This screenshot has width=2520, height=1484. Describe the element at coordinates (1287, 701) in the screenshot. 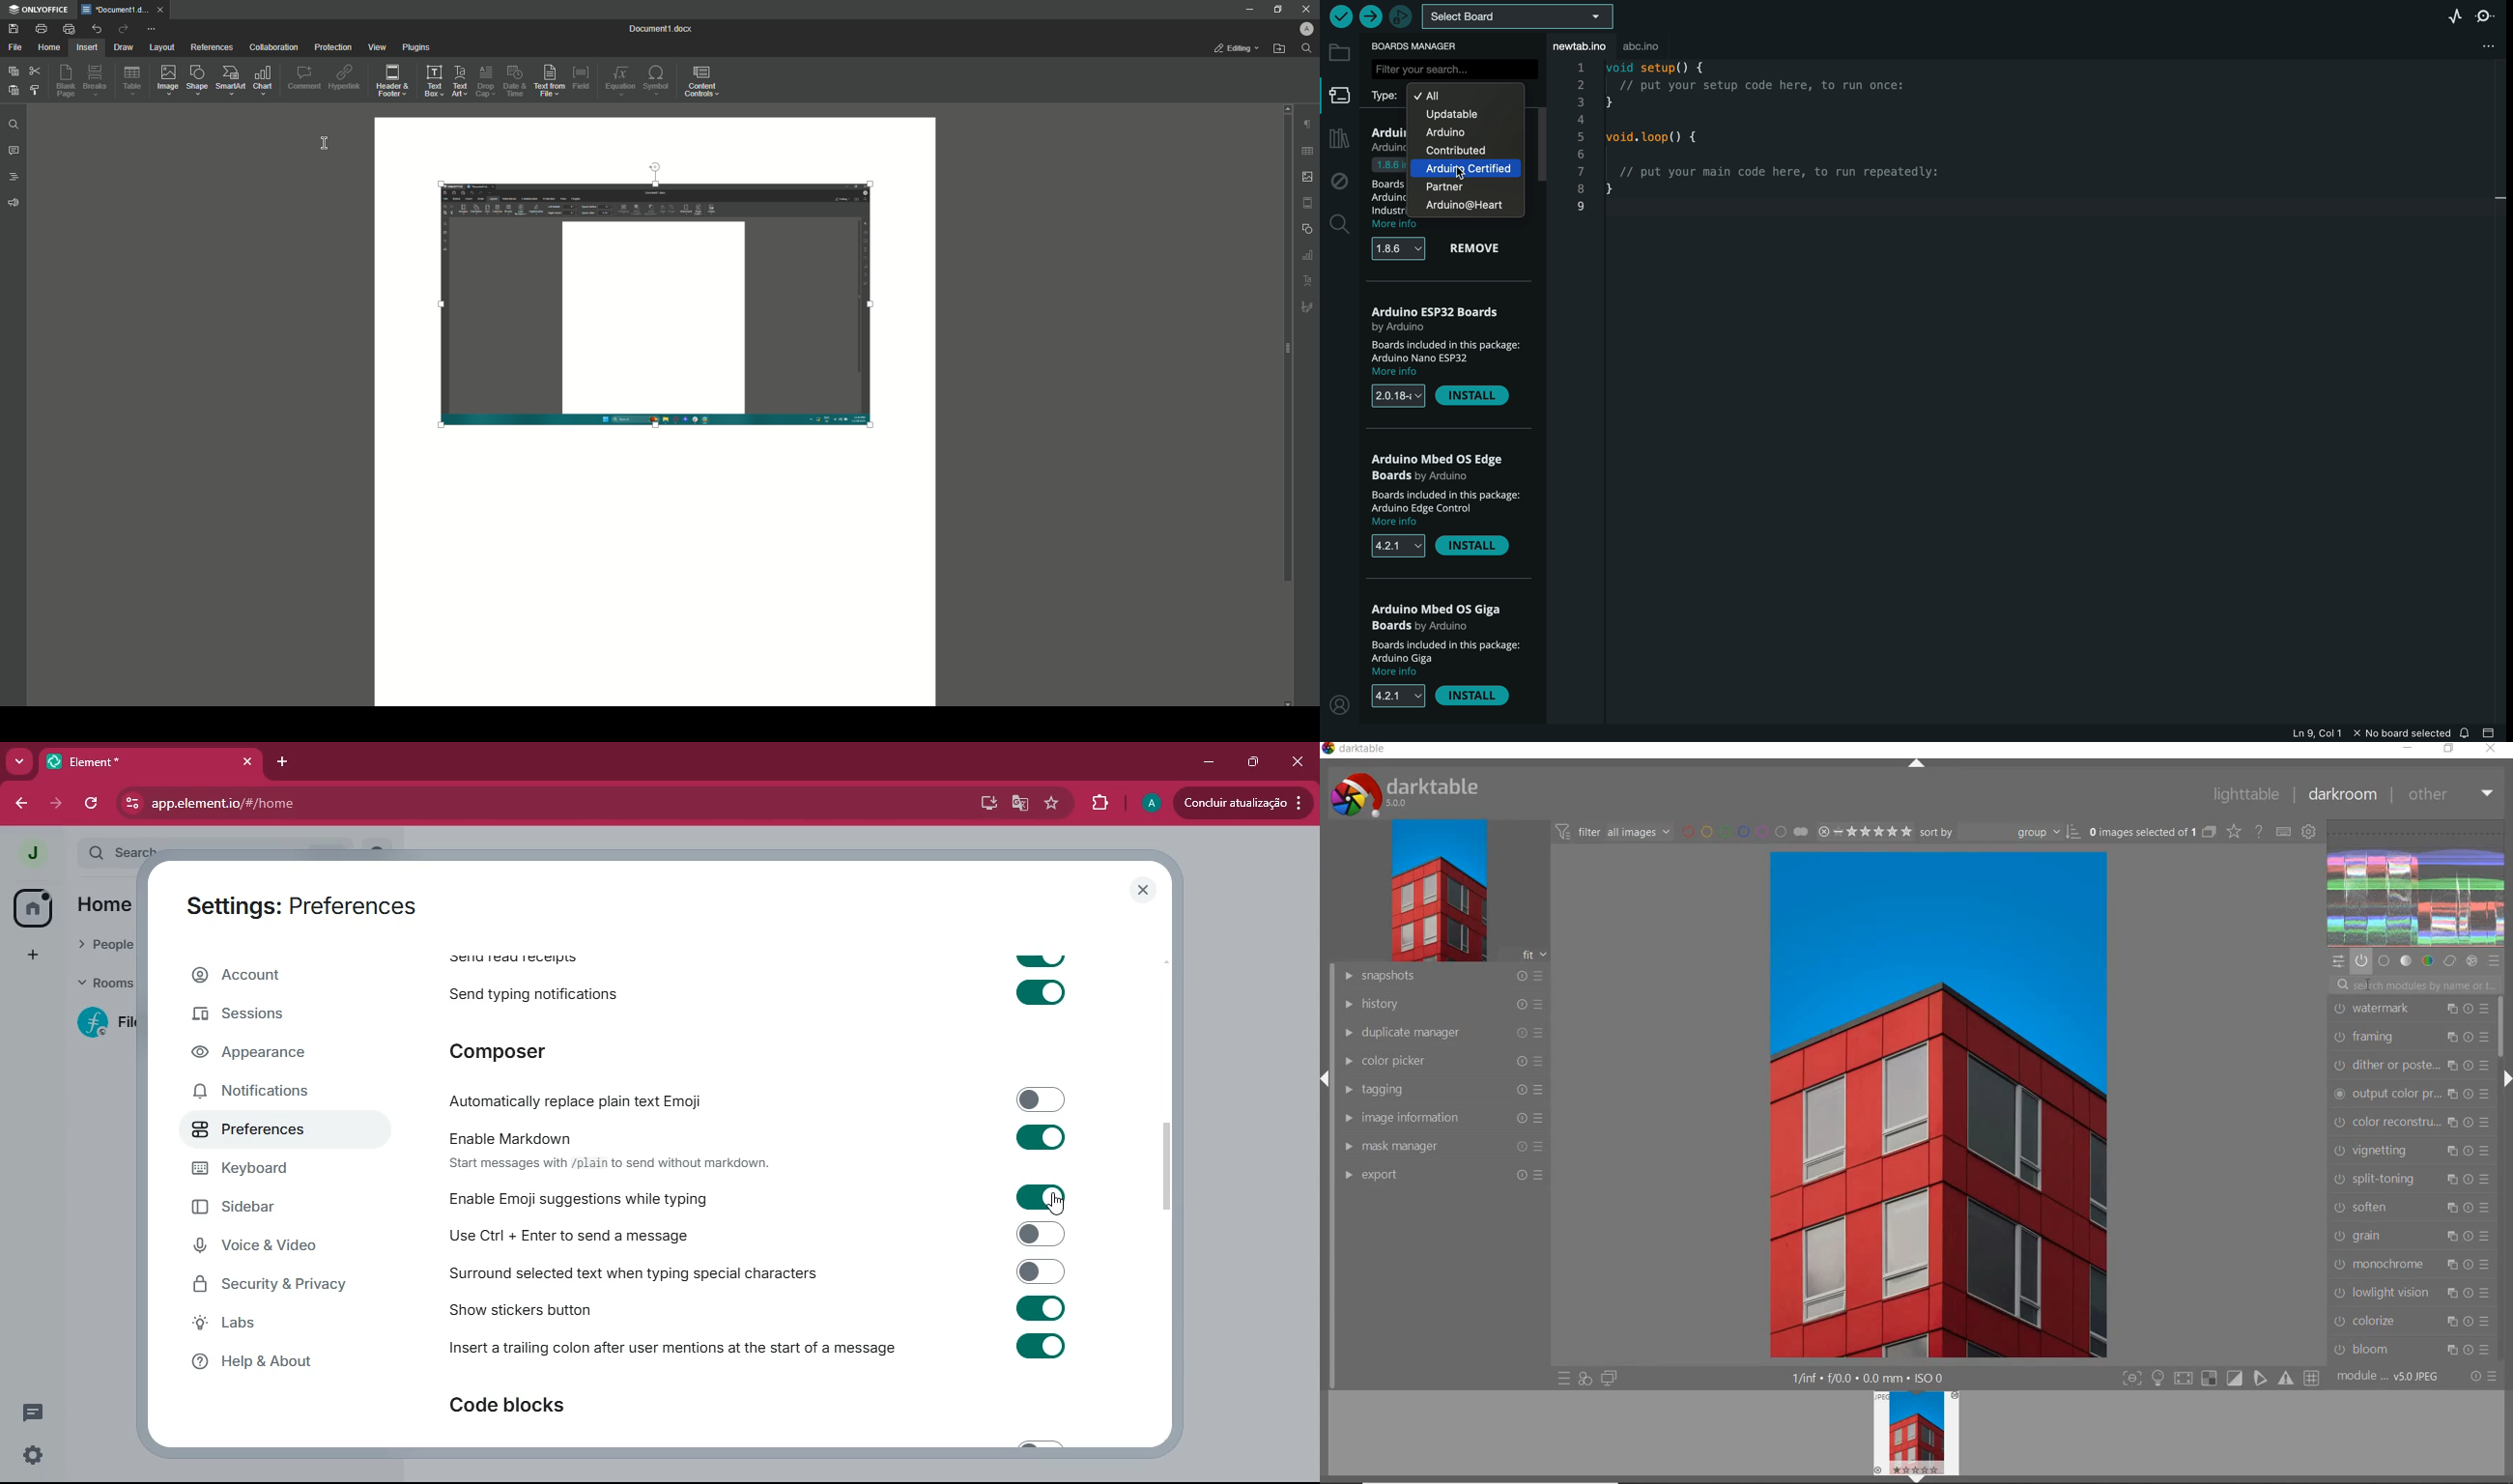

I see `scroll down` at that location.